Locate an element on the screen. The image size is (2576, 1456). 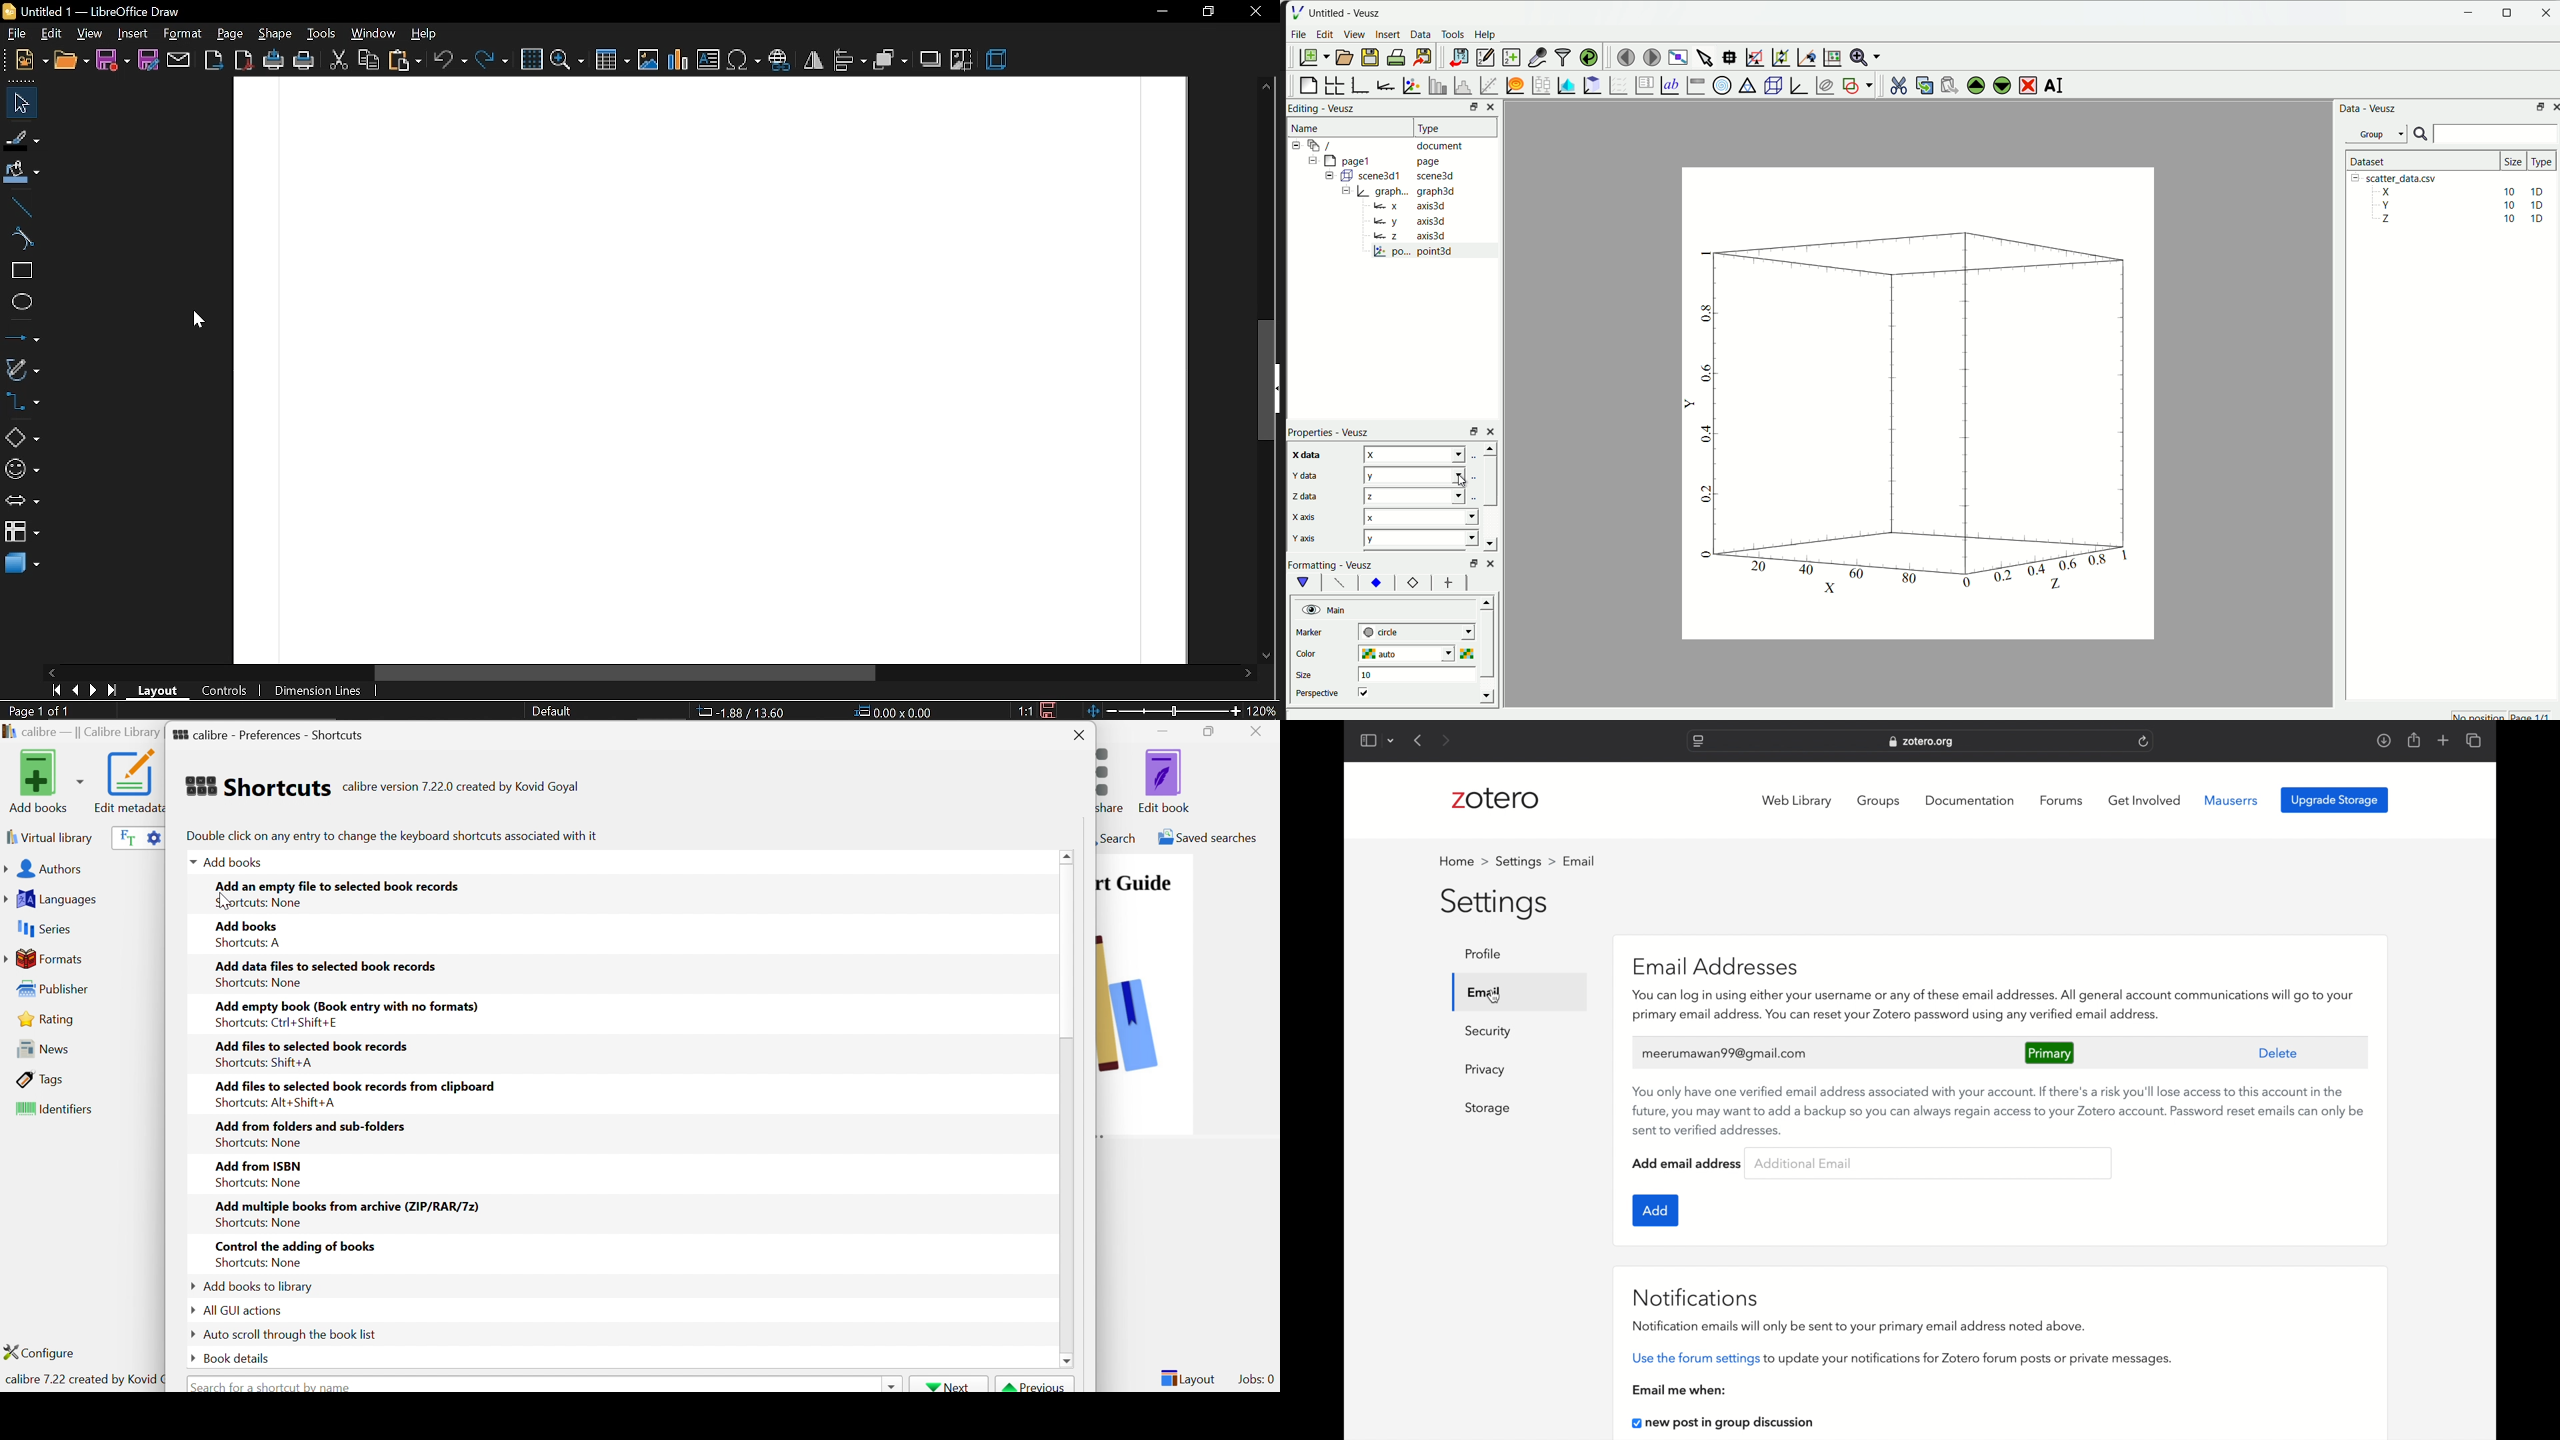
-1.58/13.60 is located at coordinates (746, 712).